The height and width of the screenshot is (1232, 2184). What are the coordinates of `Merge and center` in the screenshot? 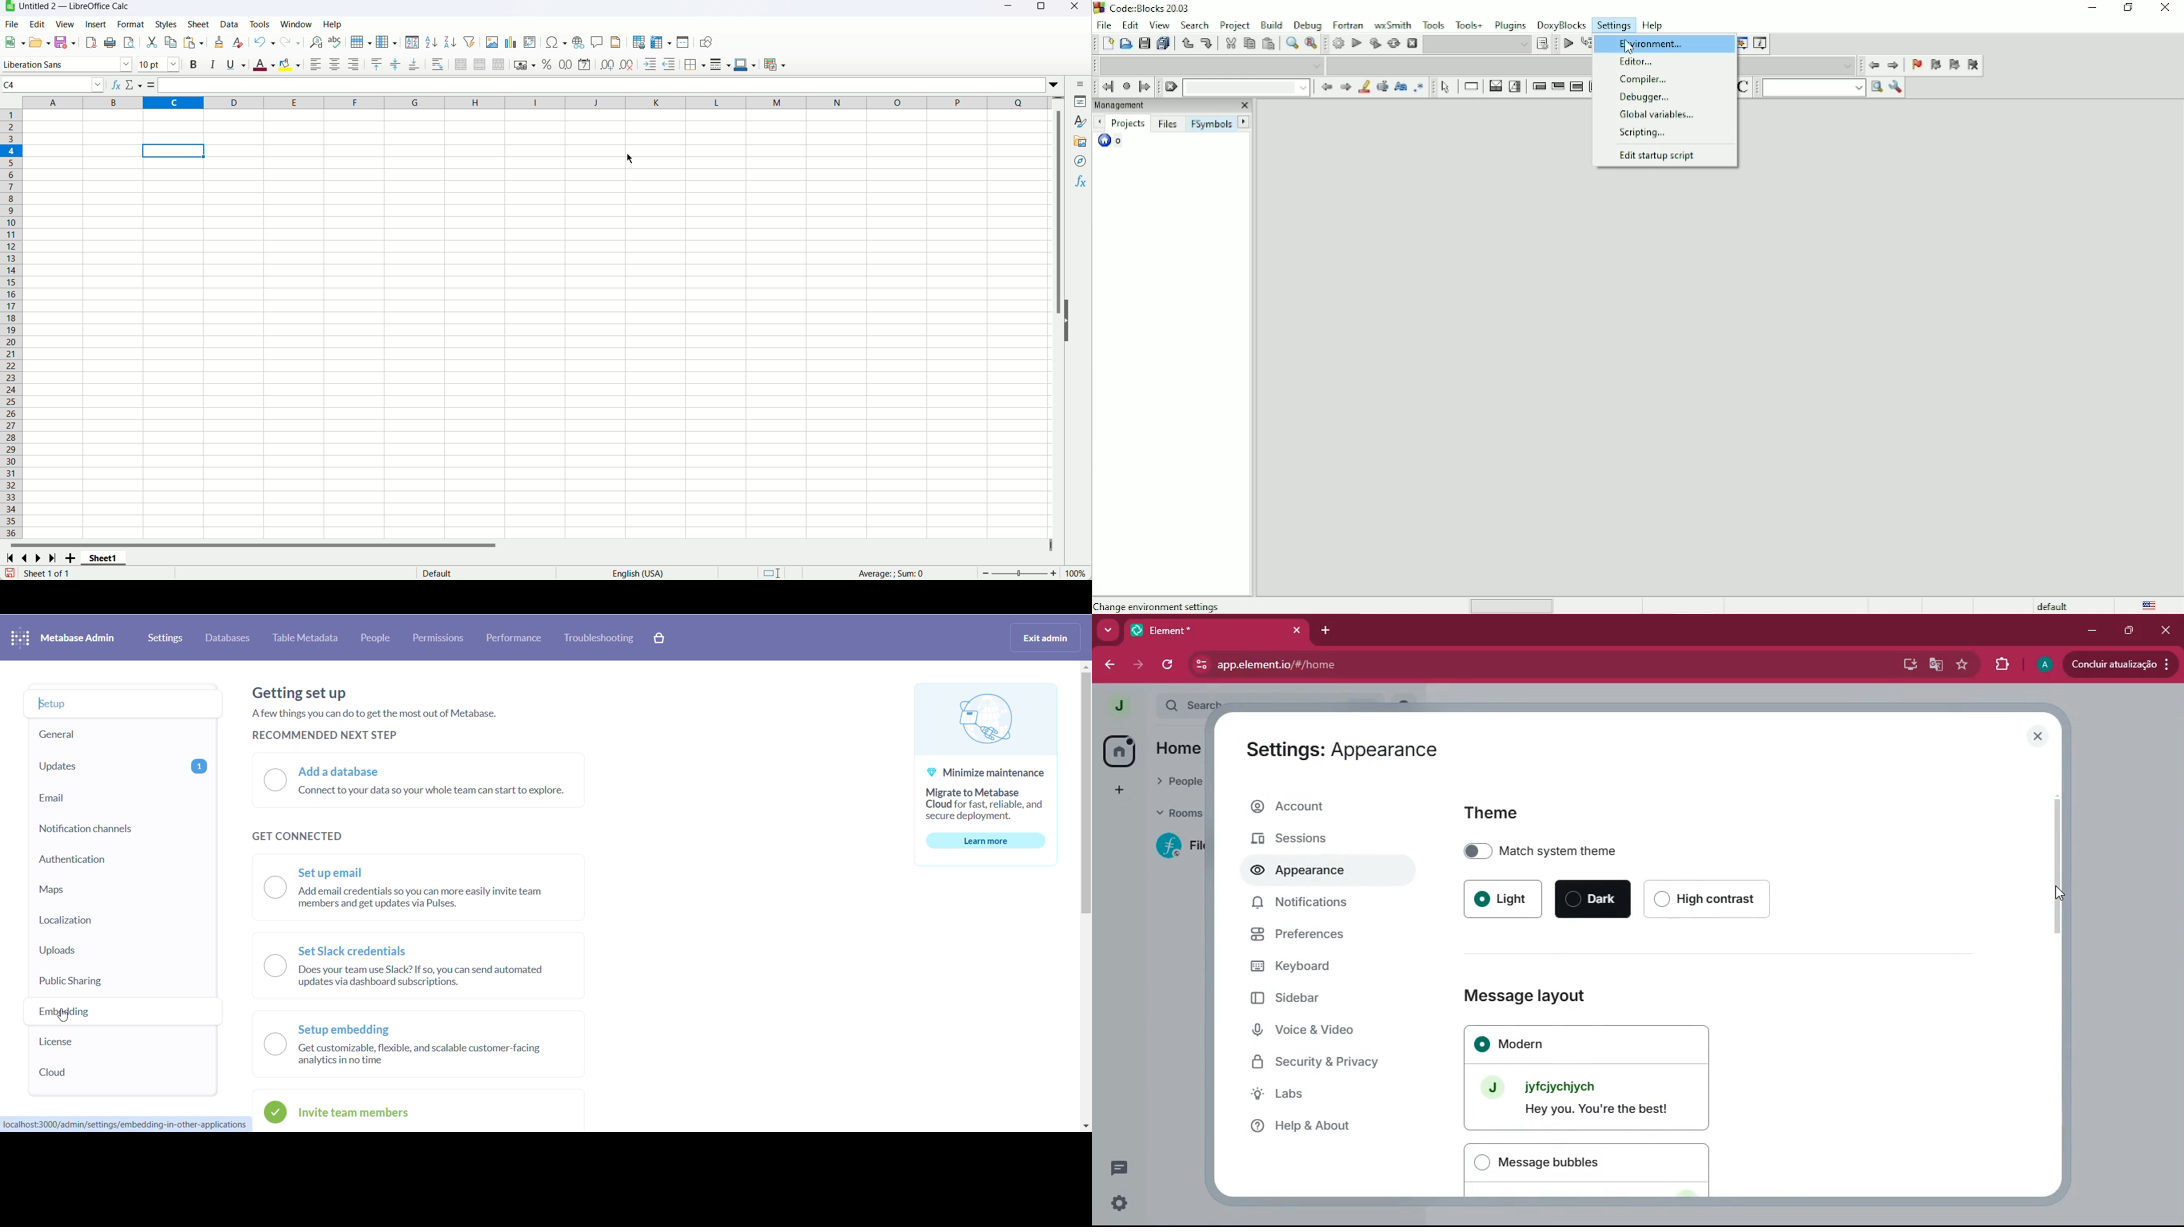 It's located at (461, 64).